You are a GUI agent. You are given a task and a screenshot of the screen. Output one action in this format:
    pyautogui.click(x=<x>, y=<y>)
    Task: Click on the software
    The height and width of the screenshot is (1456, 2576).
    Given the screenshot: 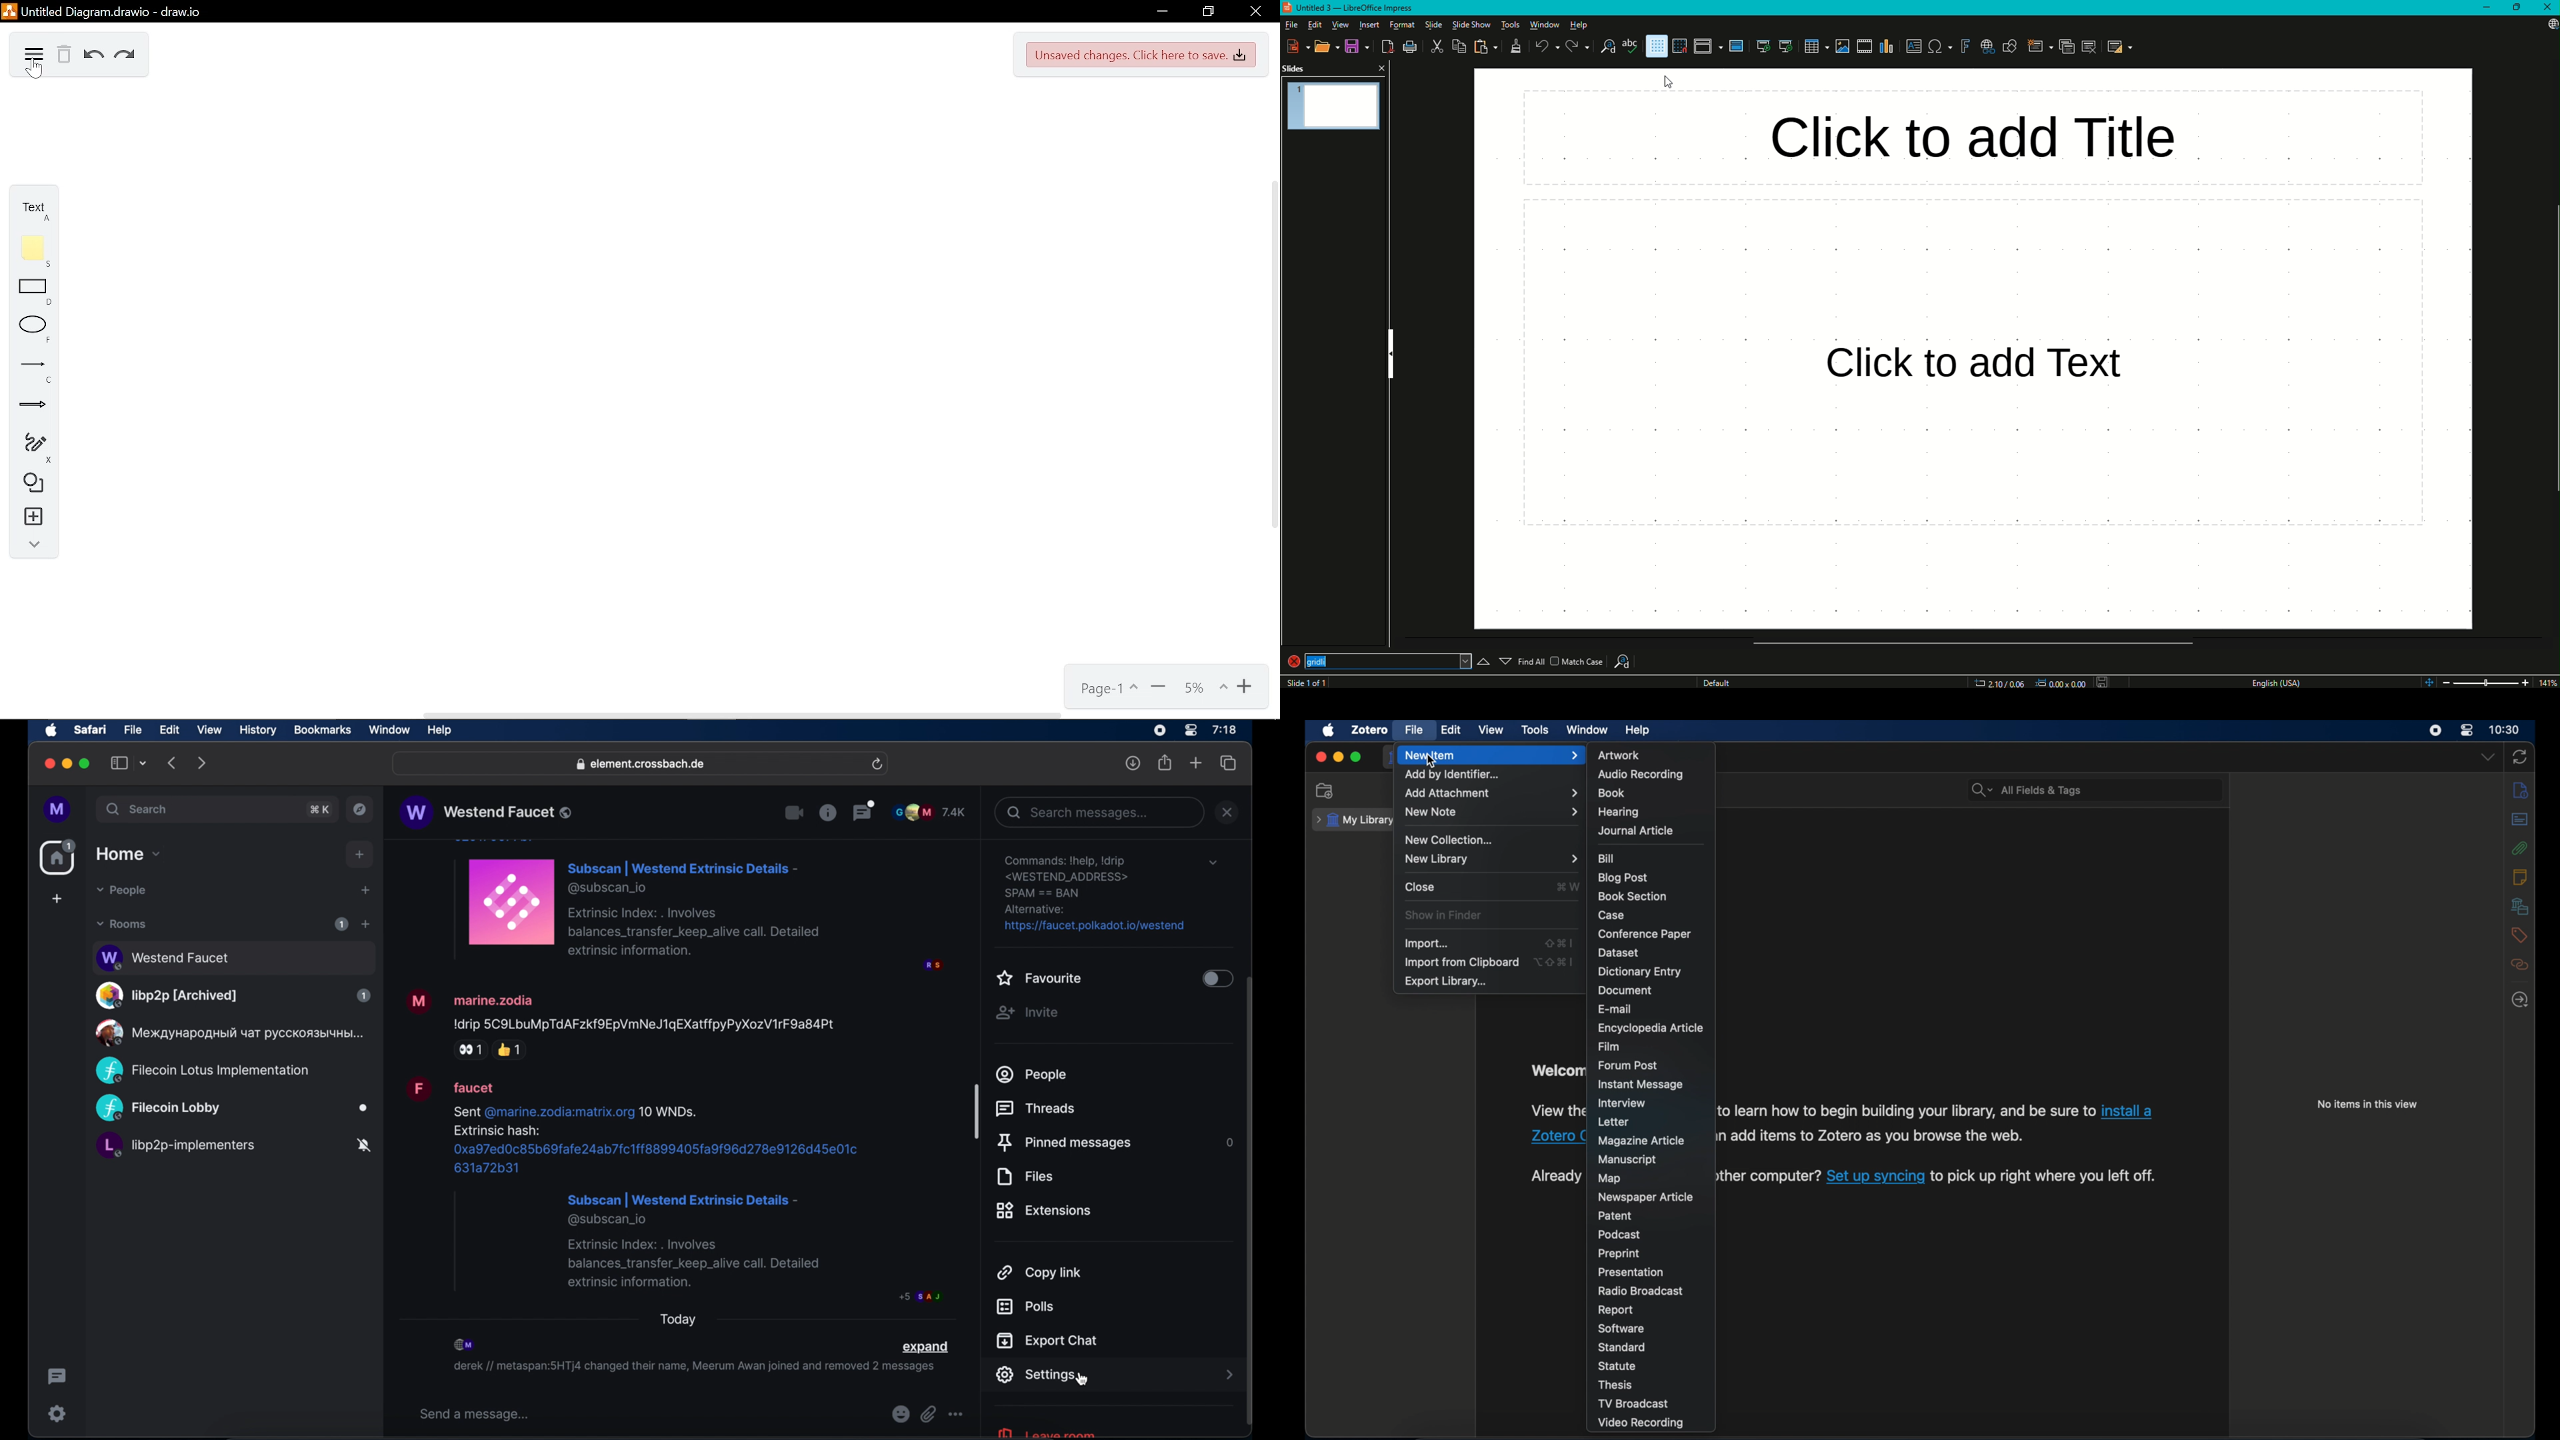 What is the action you would take?
    pyautogui.click(x=1621, y=1329)
    